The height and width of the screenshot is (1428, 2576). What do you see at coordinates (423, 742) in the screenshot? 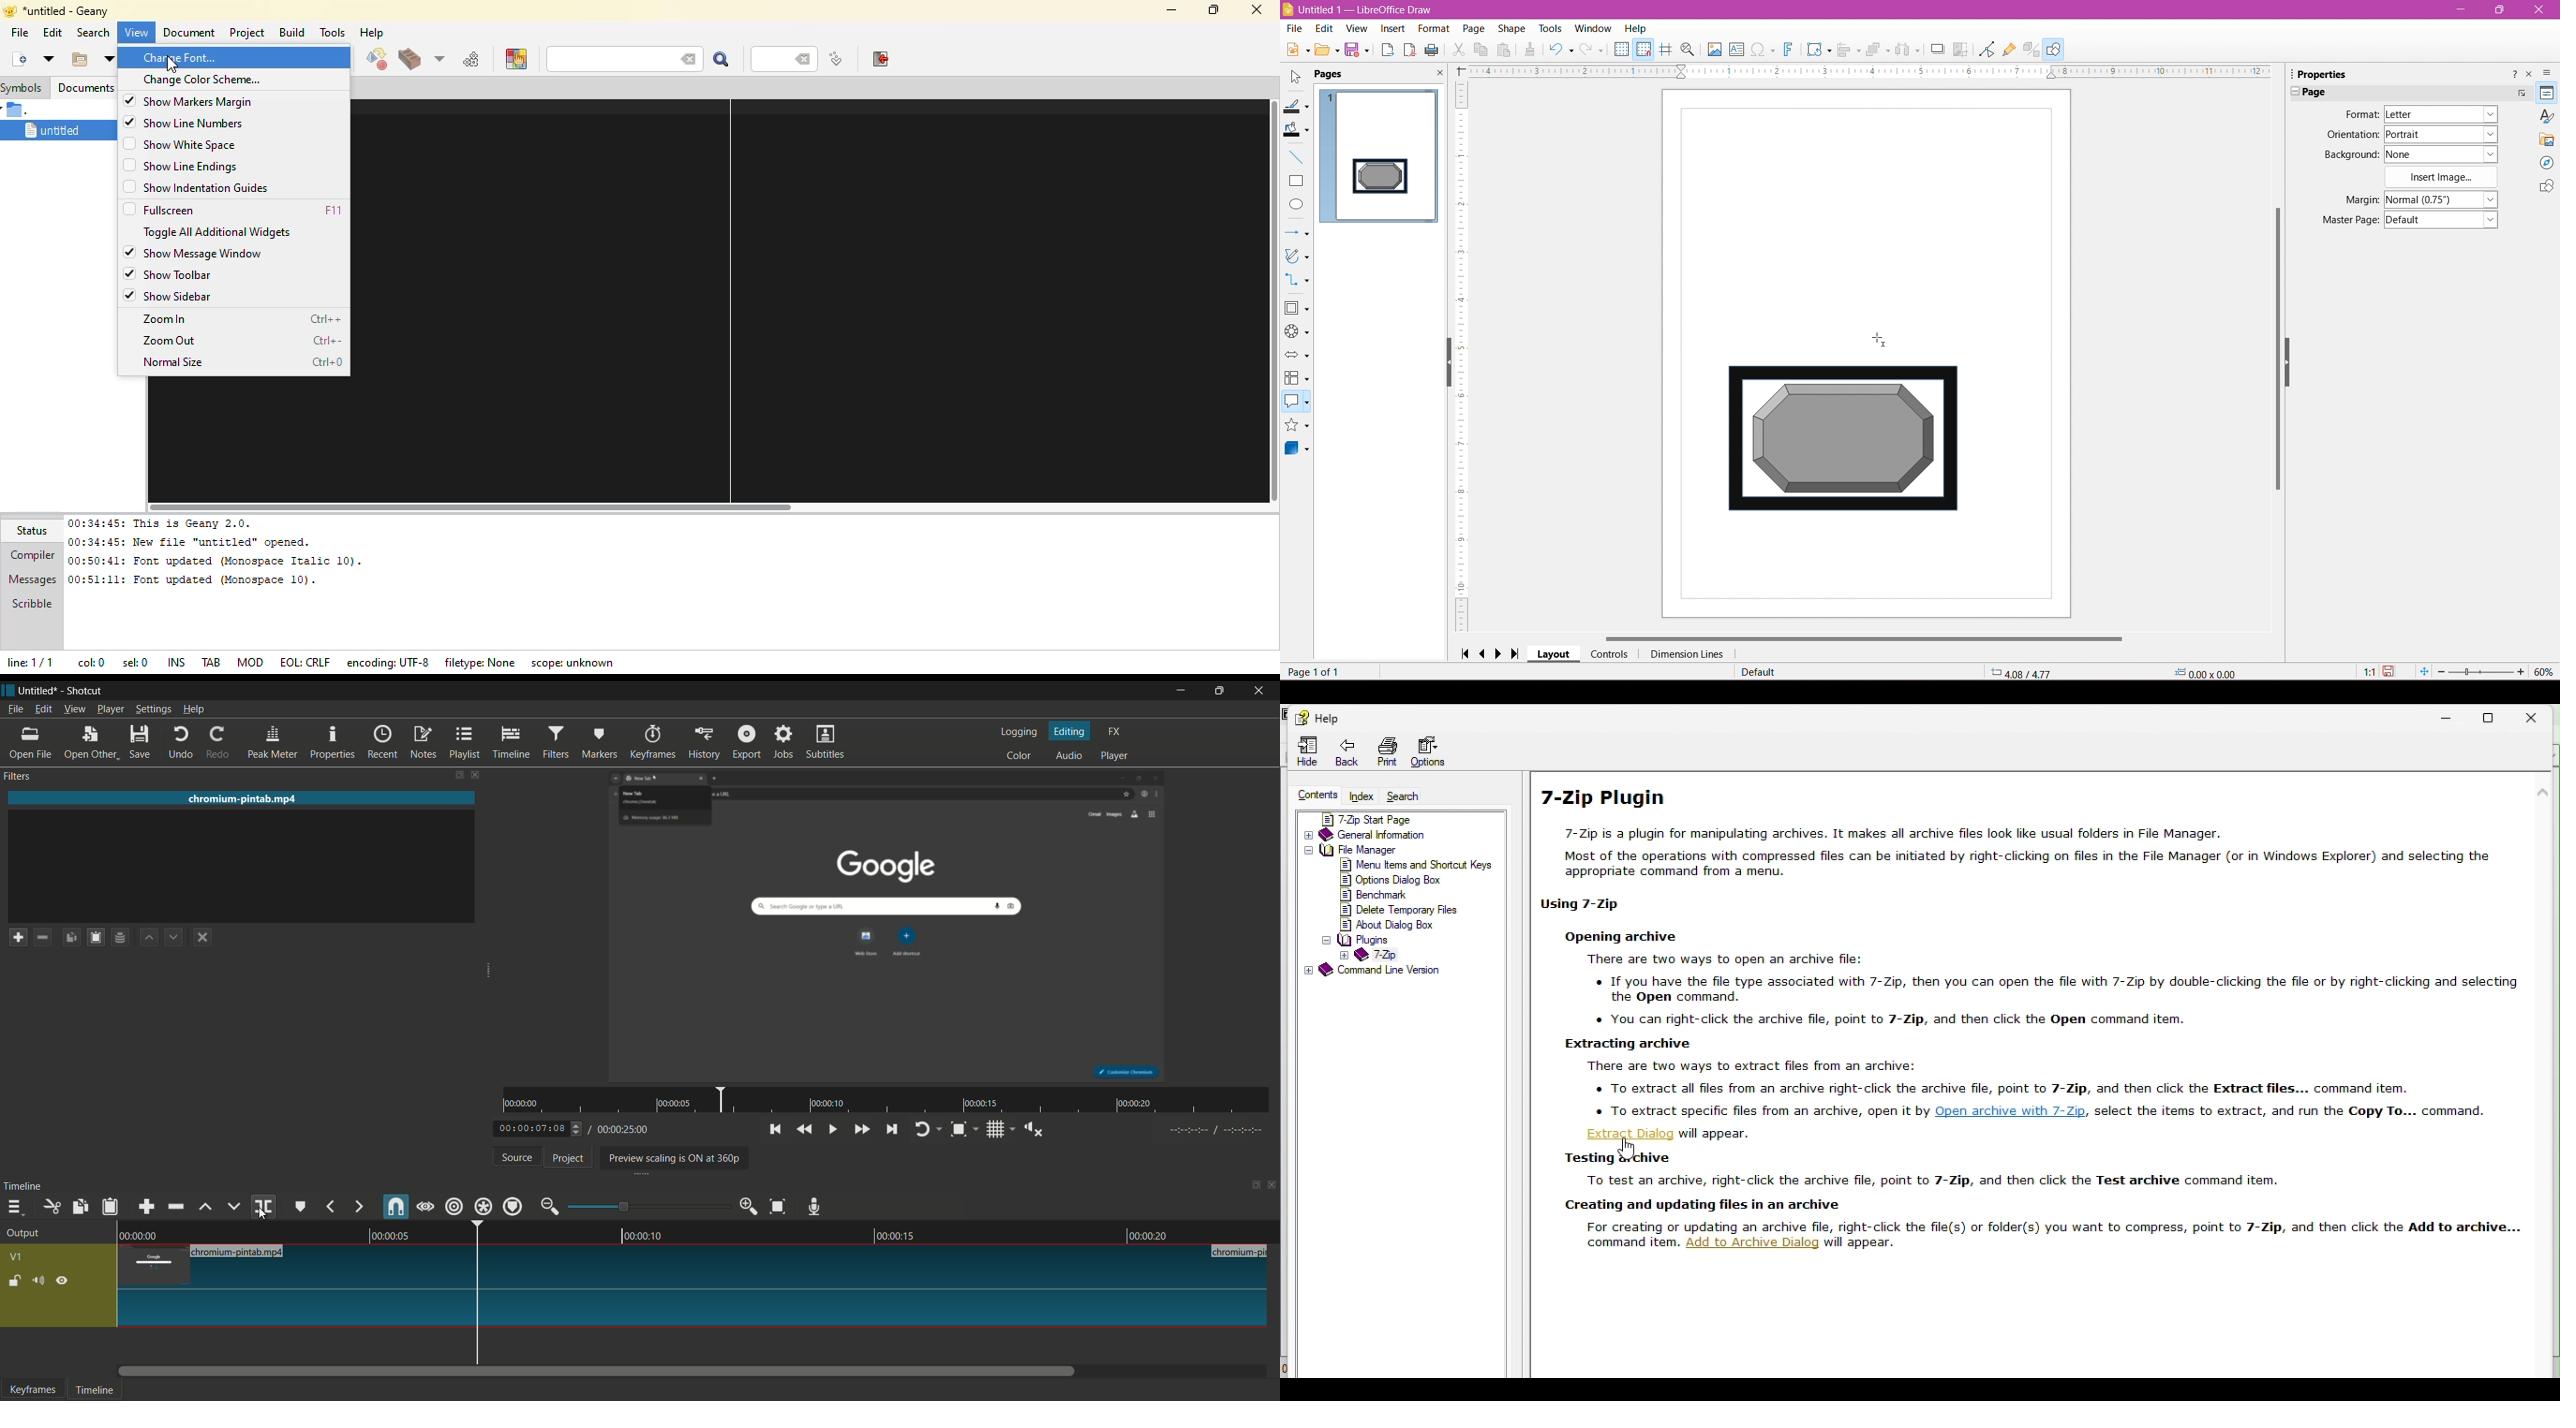
I see `notes` at bounding box center [423, 742].